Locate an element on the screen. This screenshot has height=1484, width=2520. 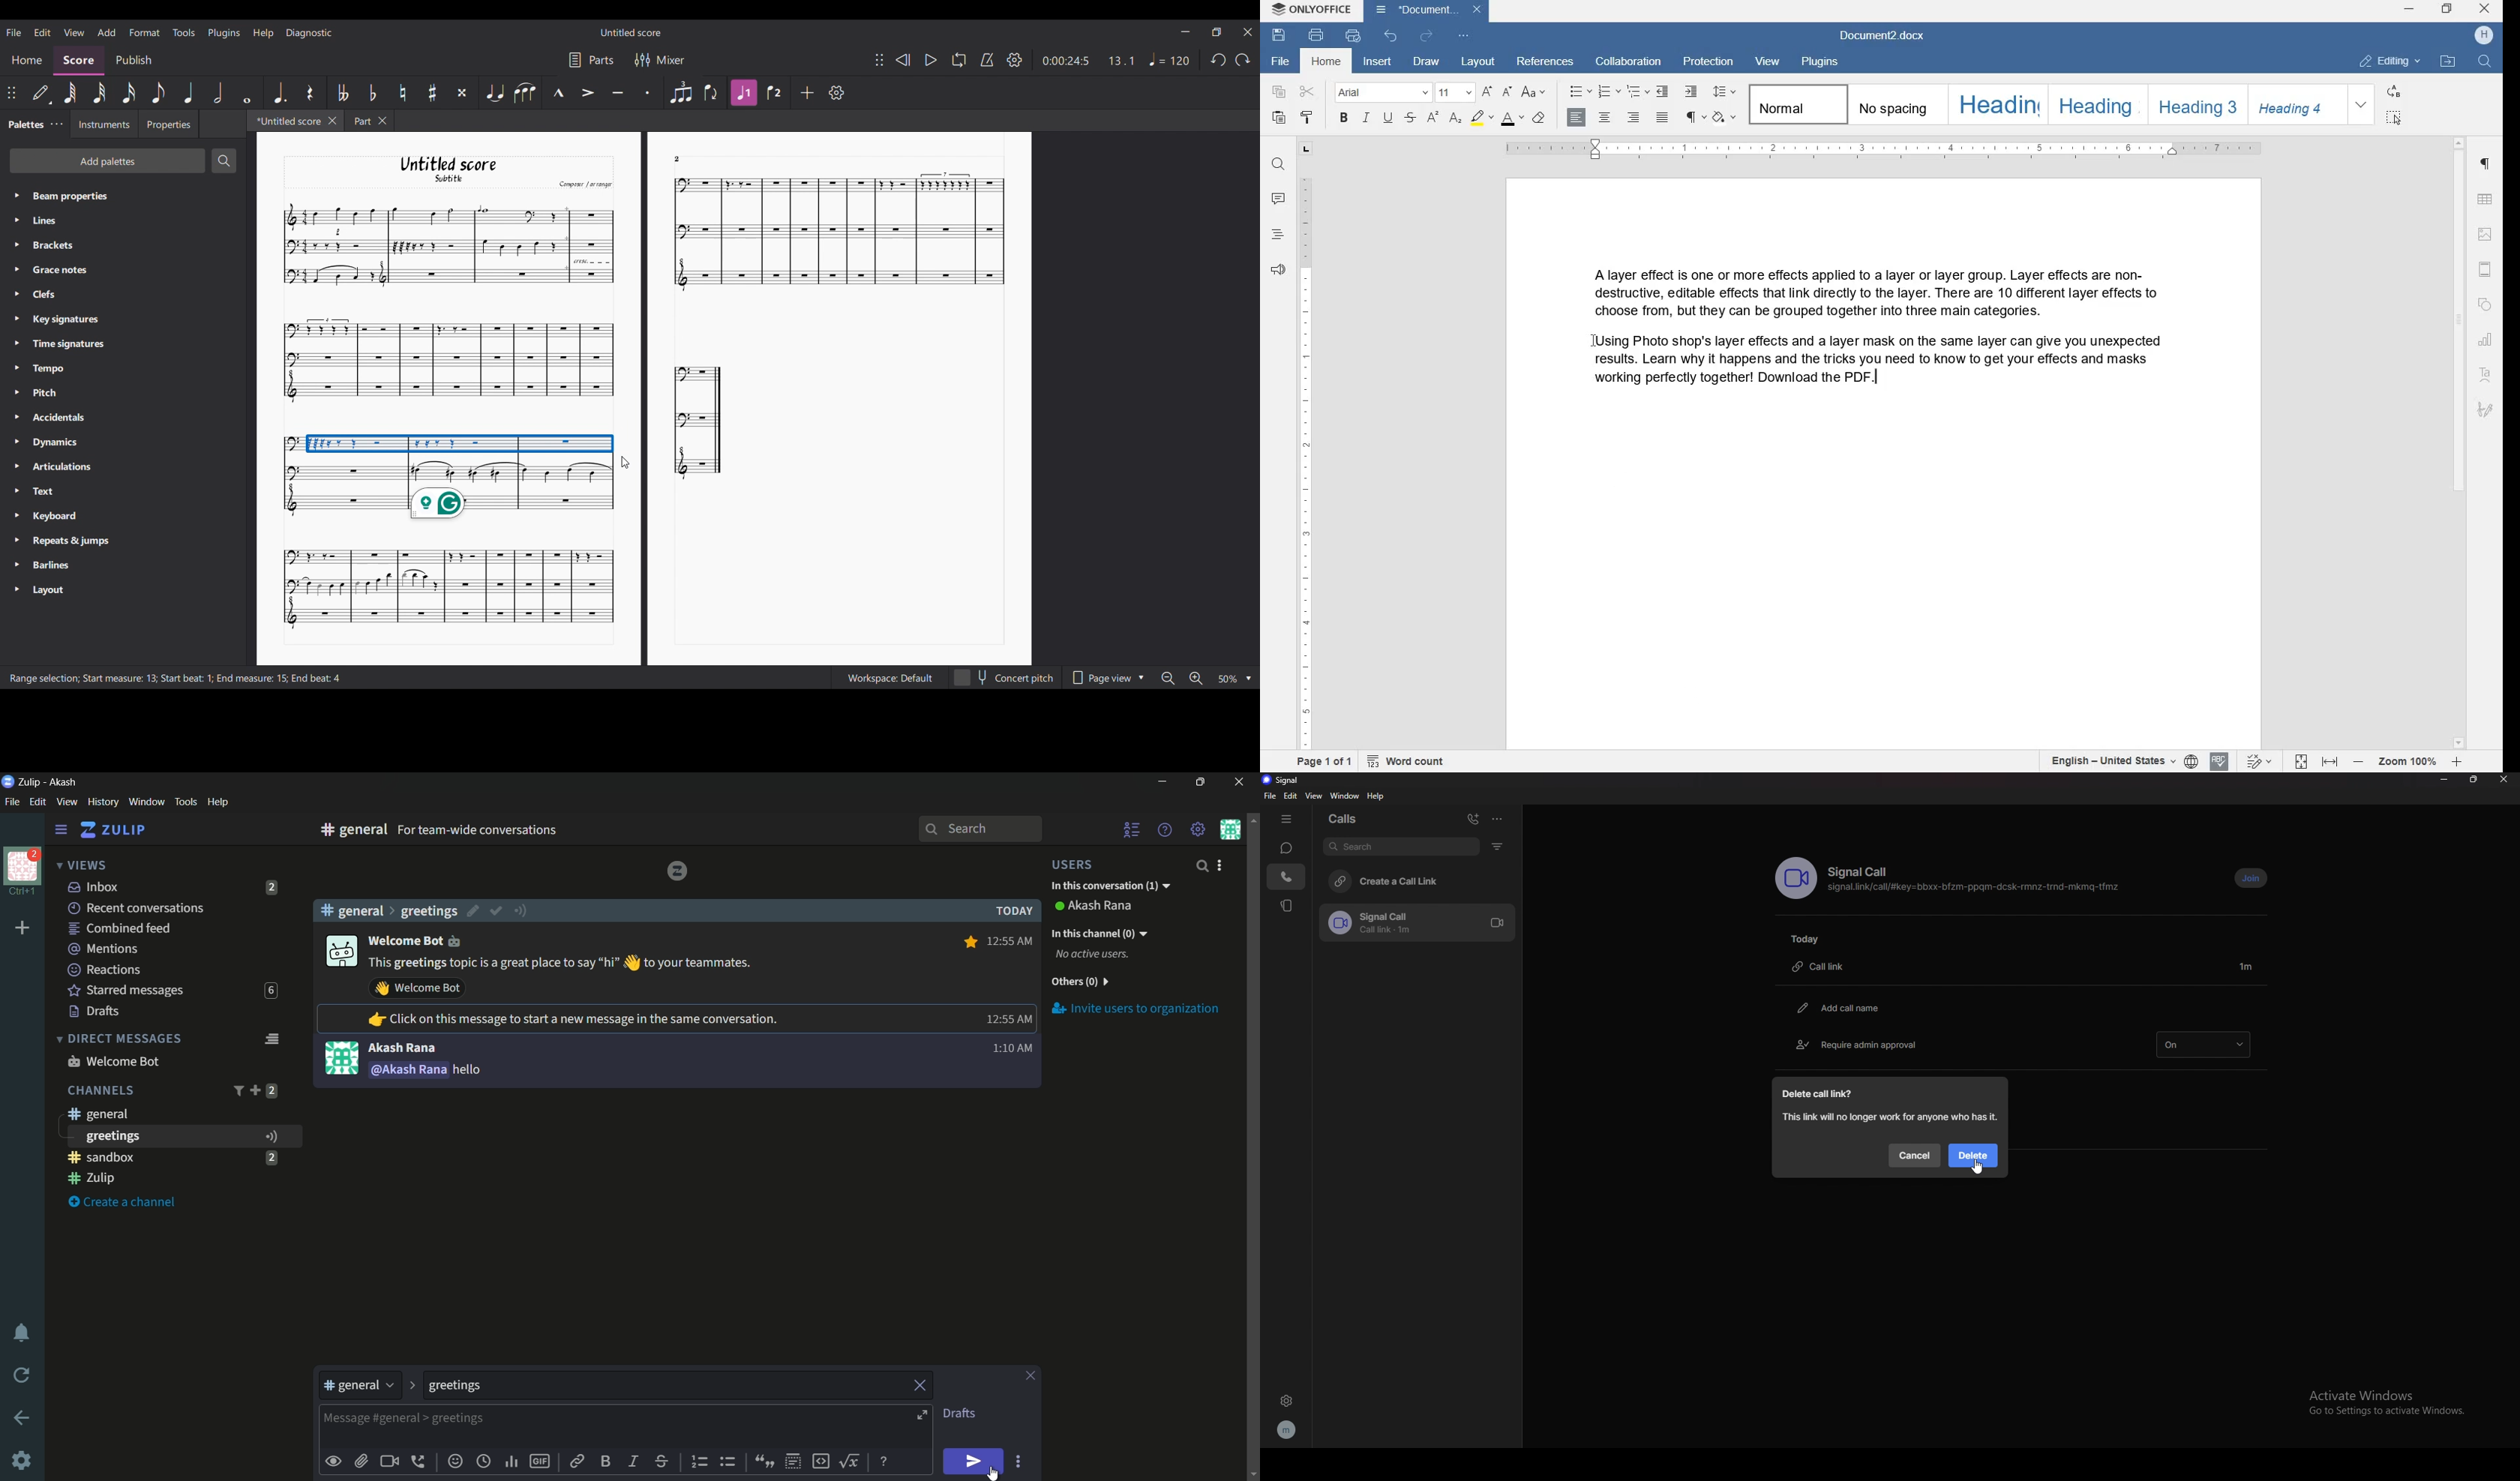
bold is located at coordinates (606, 1461).